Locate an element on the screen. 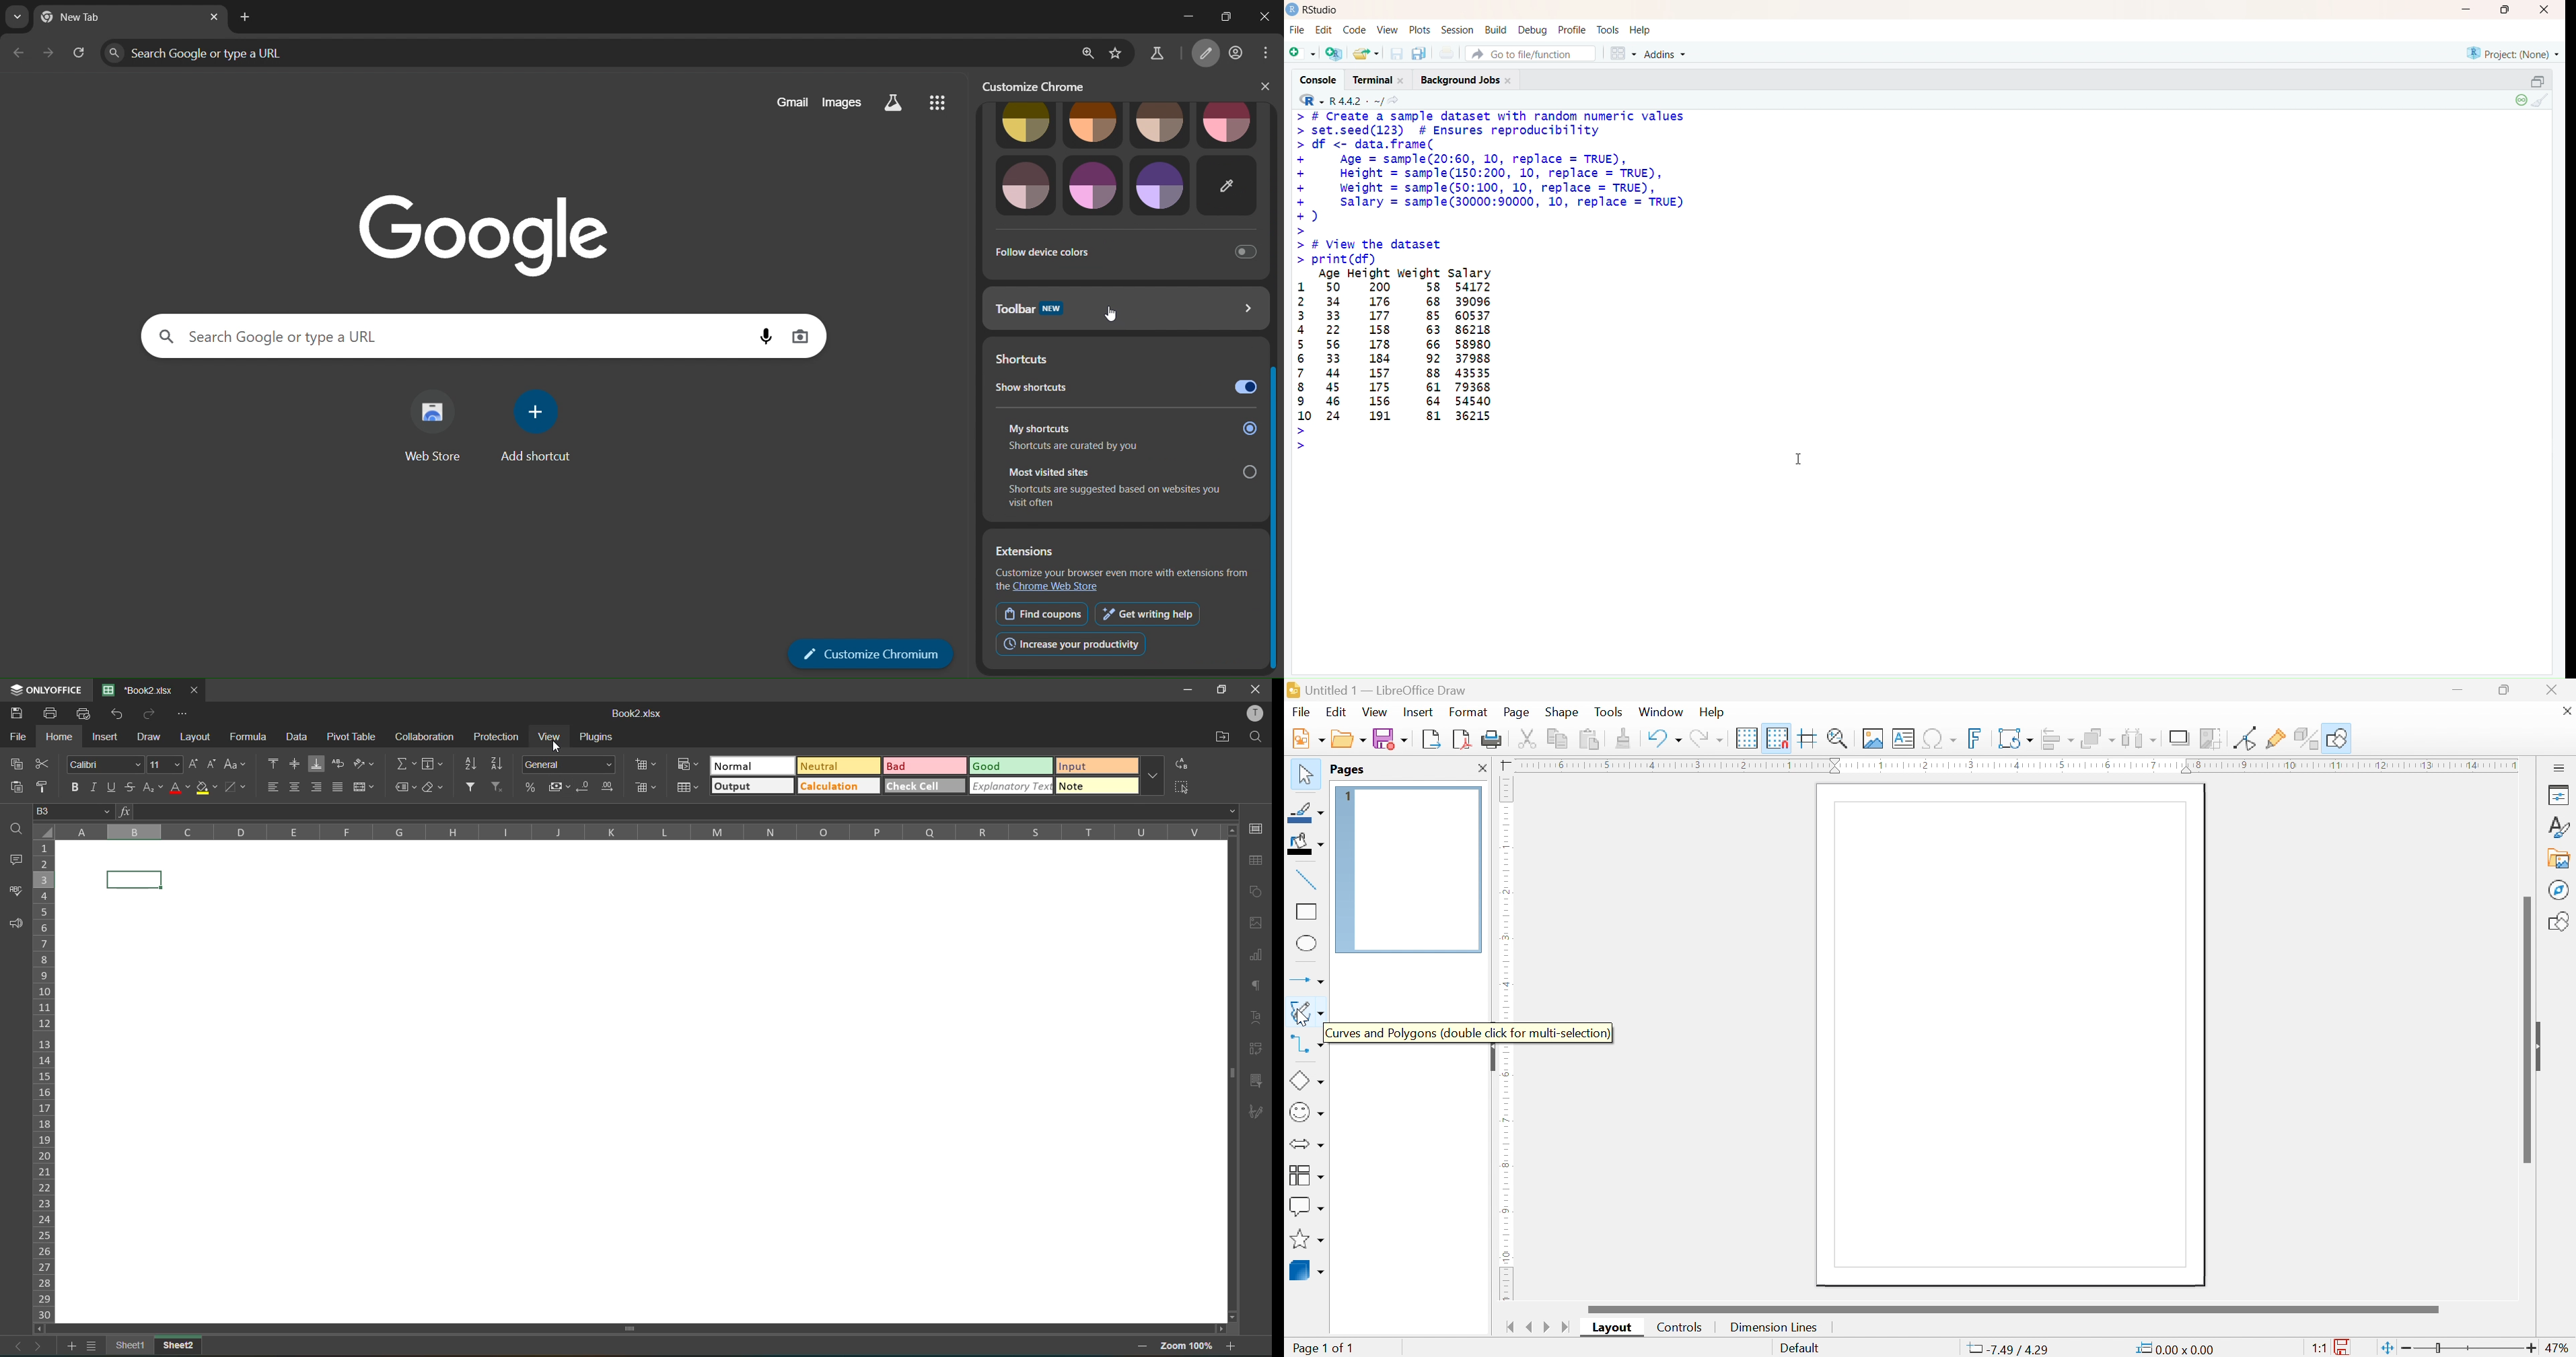 This screenshot has height=1372, width=2576. restore down is located at coordinates (2505, 690).